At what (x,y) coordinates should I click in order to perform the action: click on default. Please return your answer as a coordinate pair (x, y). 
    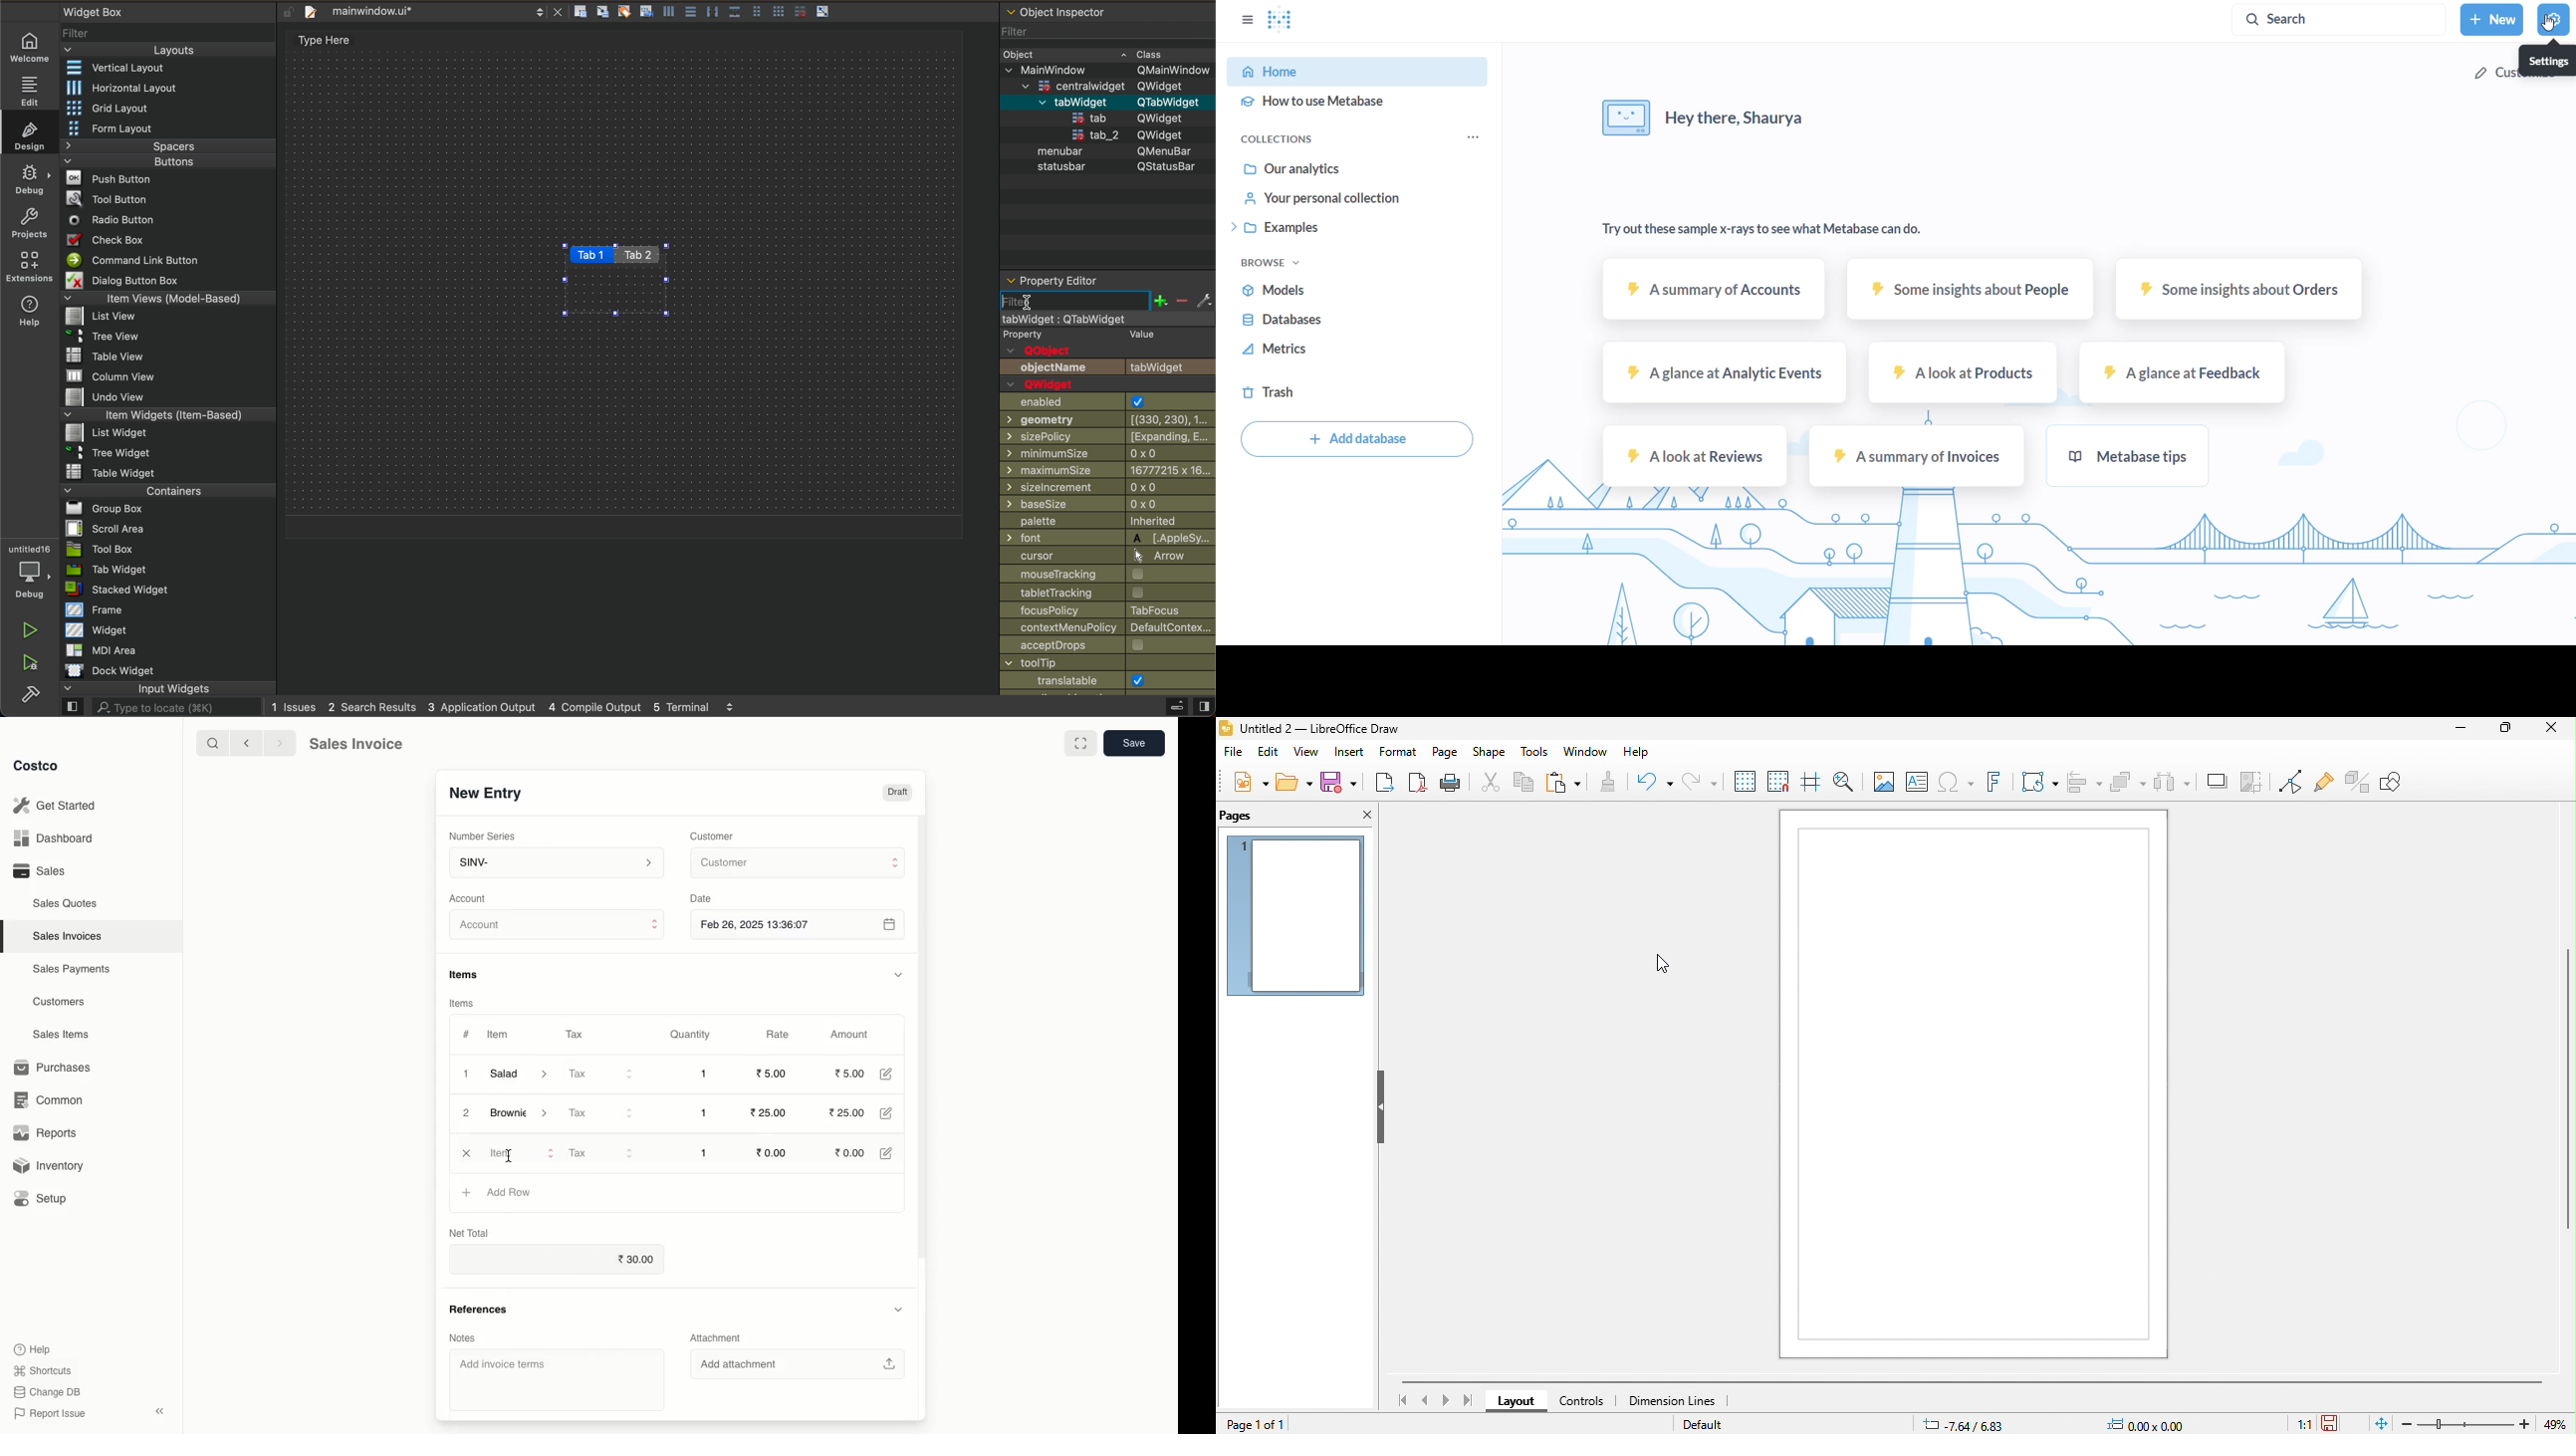
    Looking at the image, I should click on (1709, 1425).